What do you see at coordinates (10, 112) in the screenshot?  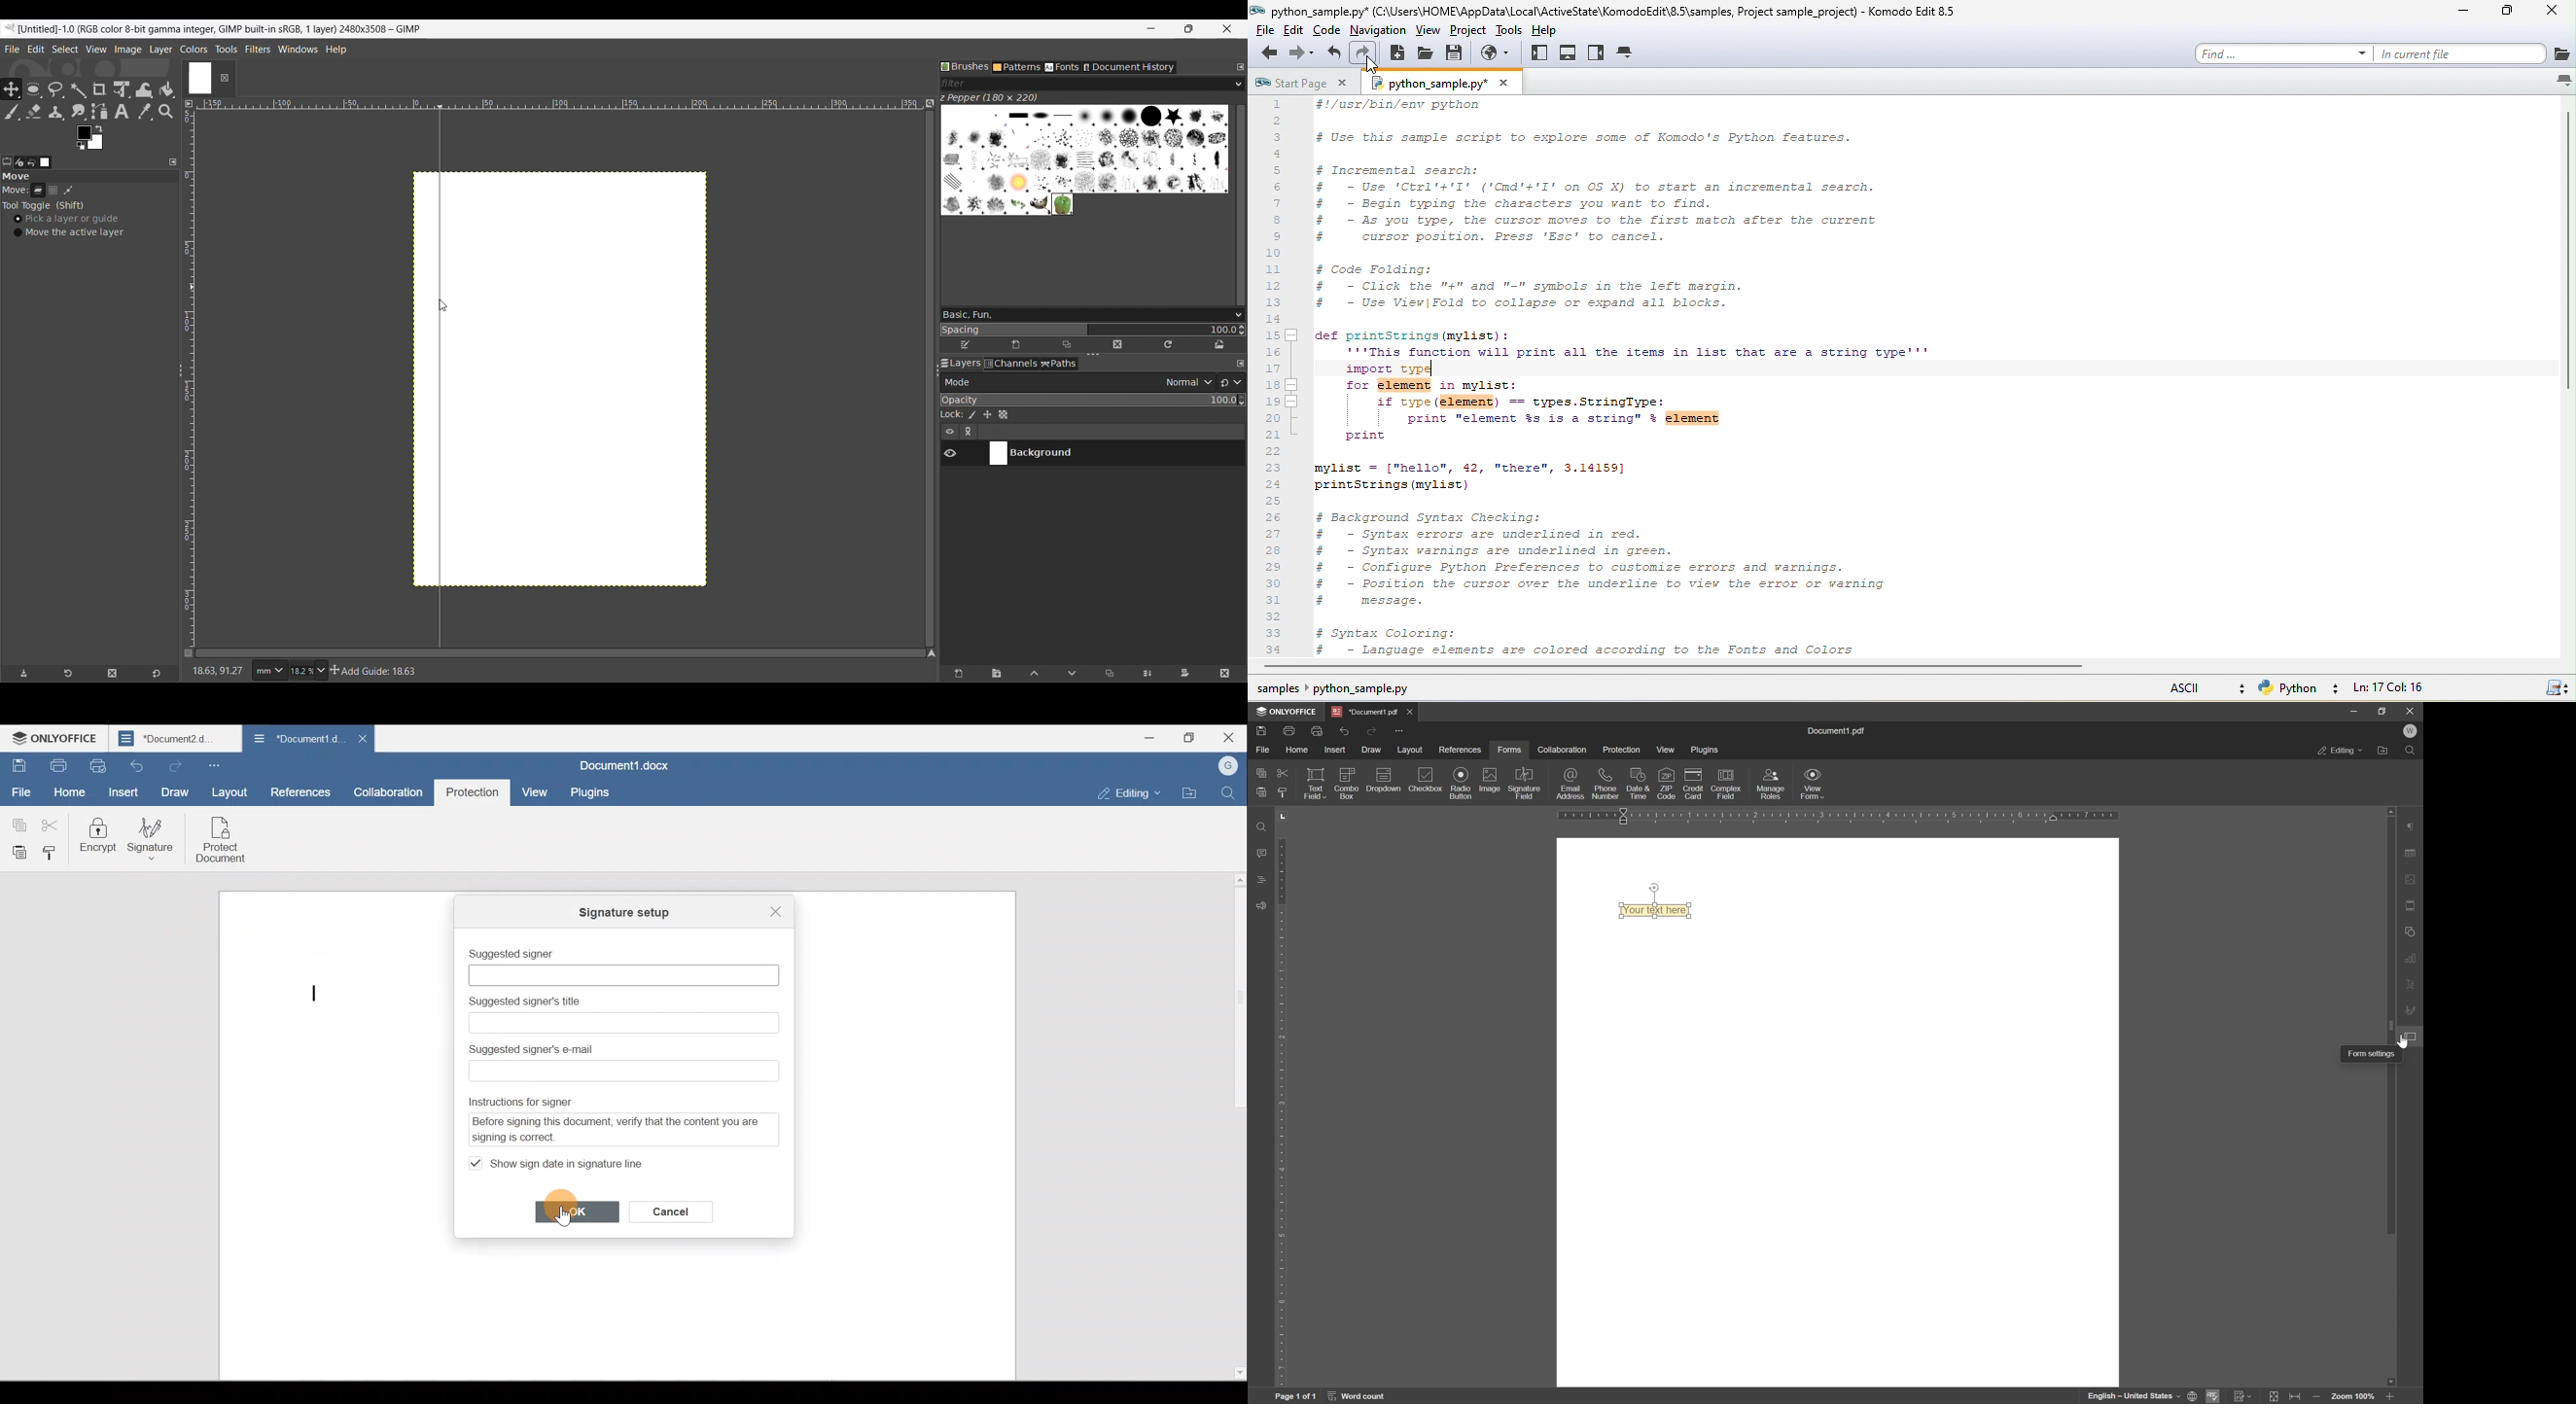 I see `Paintbrush tool` at bounding box center [10, 112].